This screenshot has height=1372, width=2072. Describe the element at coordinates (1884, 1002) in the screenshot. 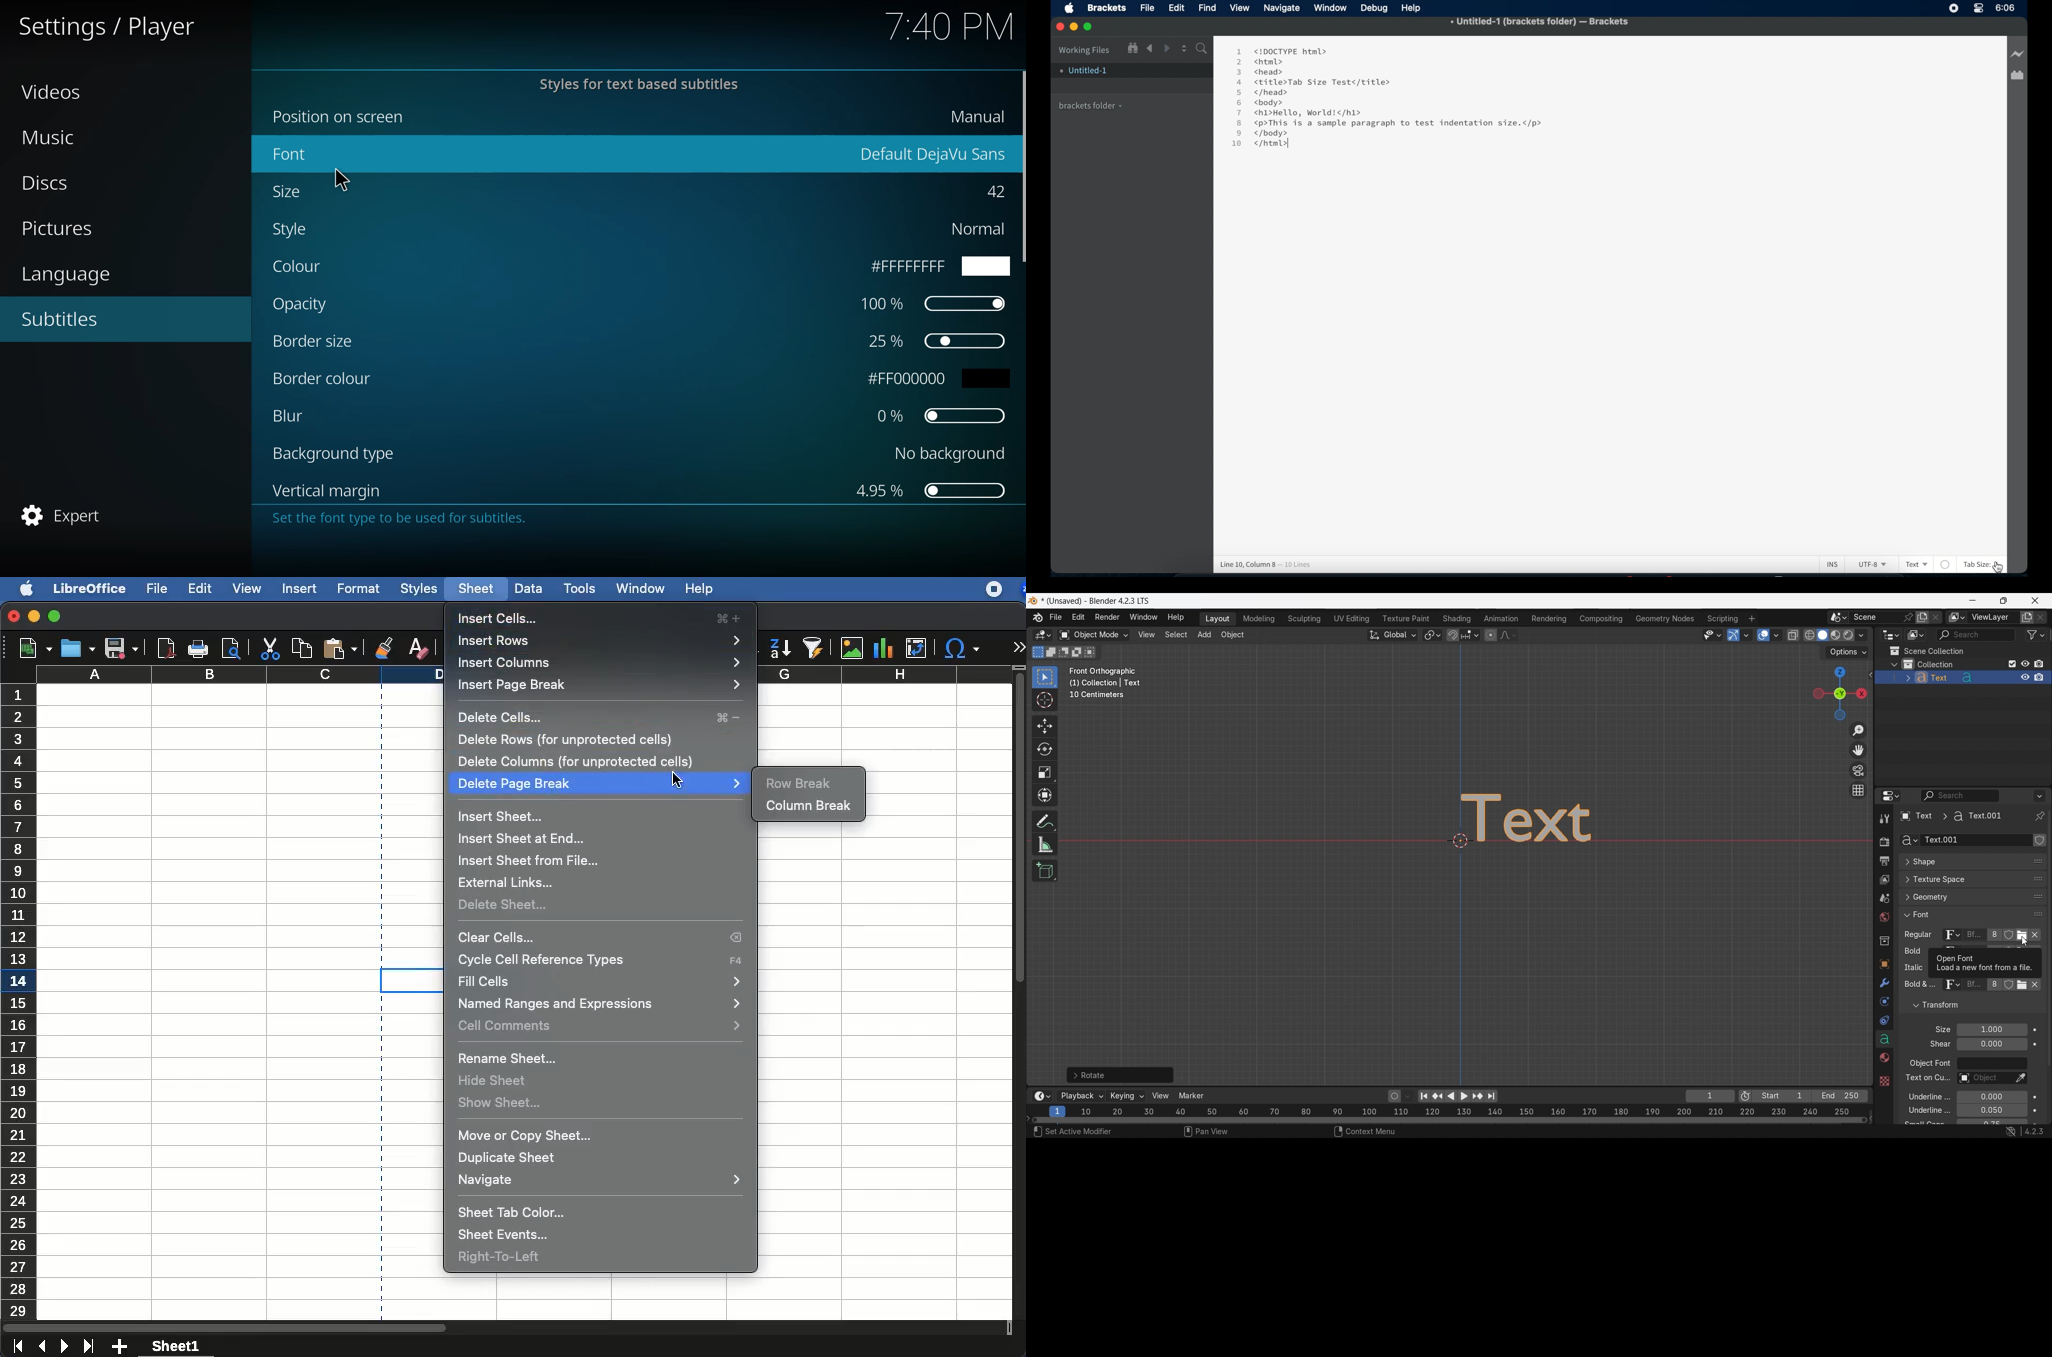

I see `Physics` at that location.